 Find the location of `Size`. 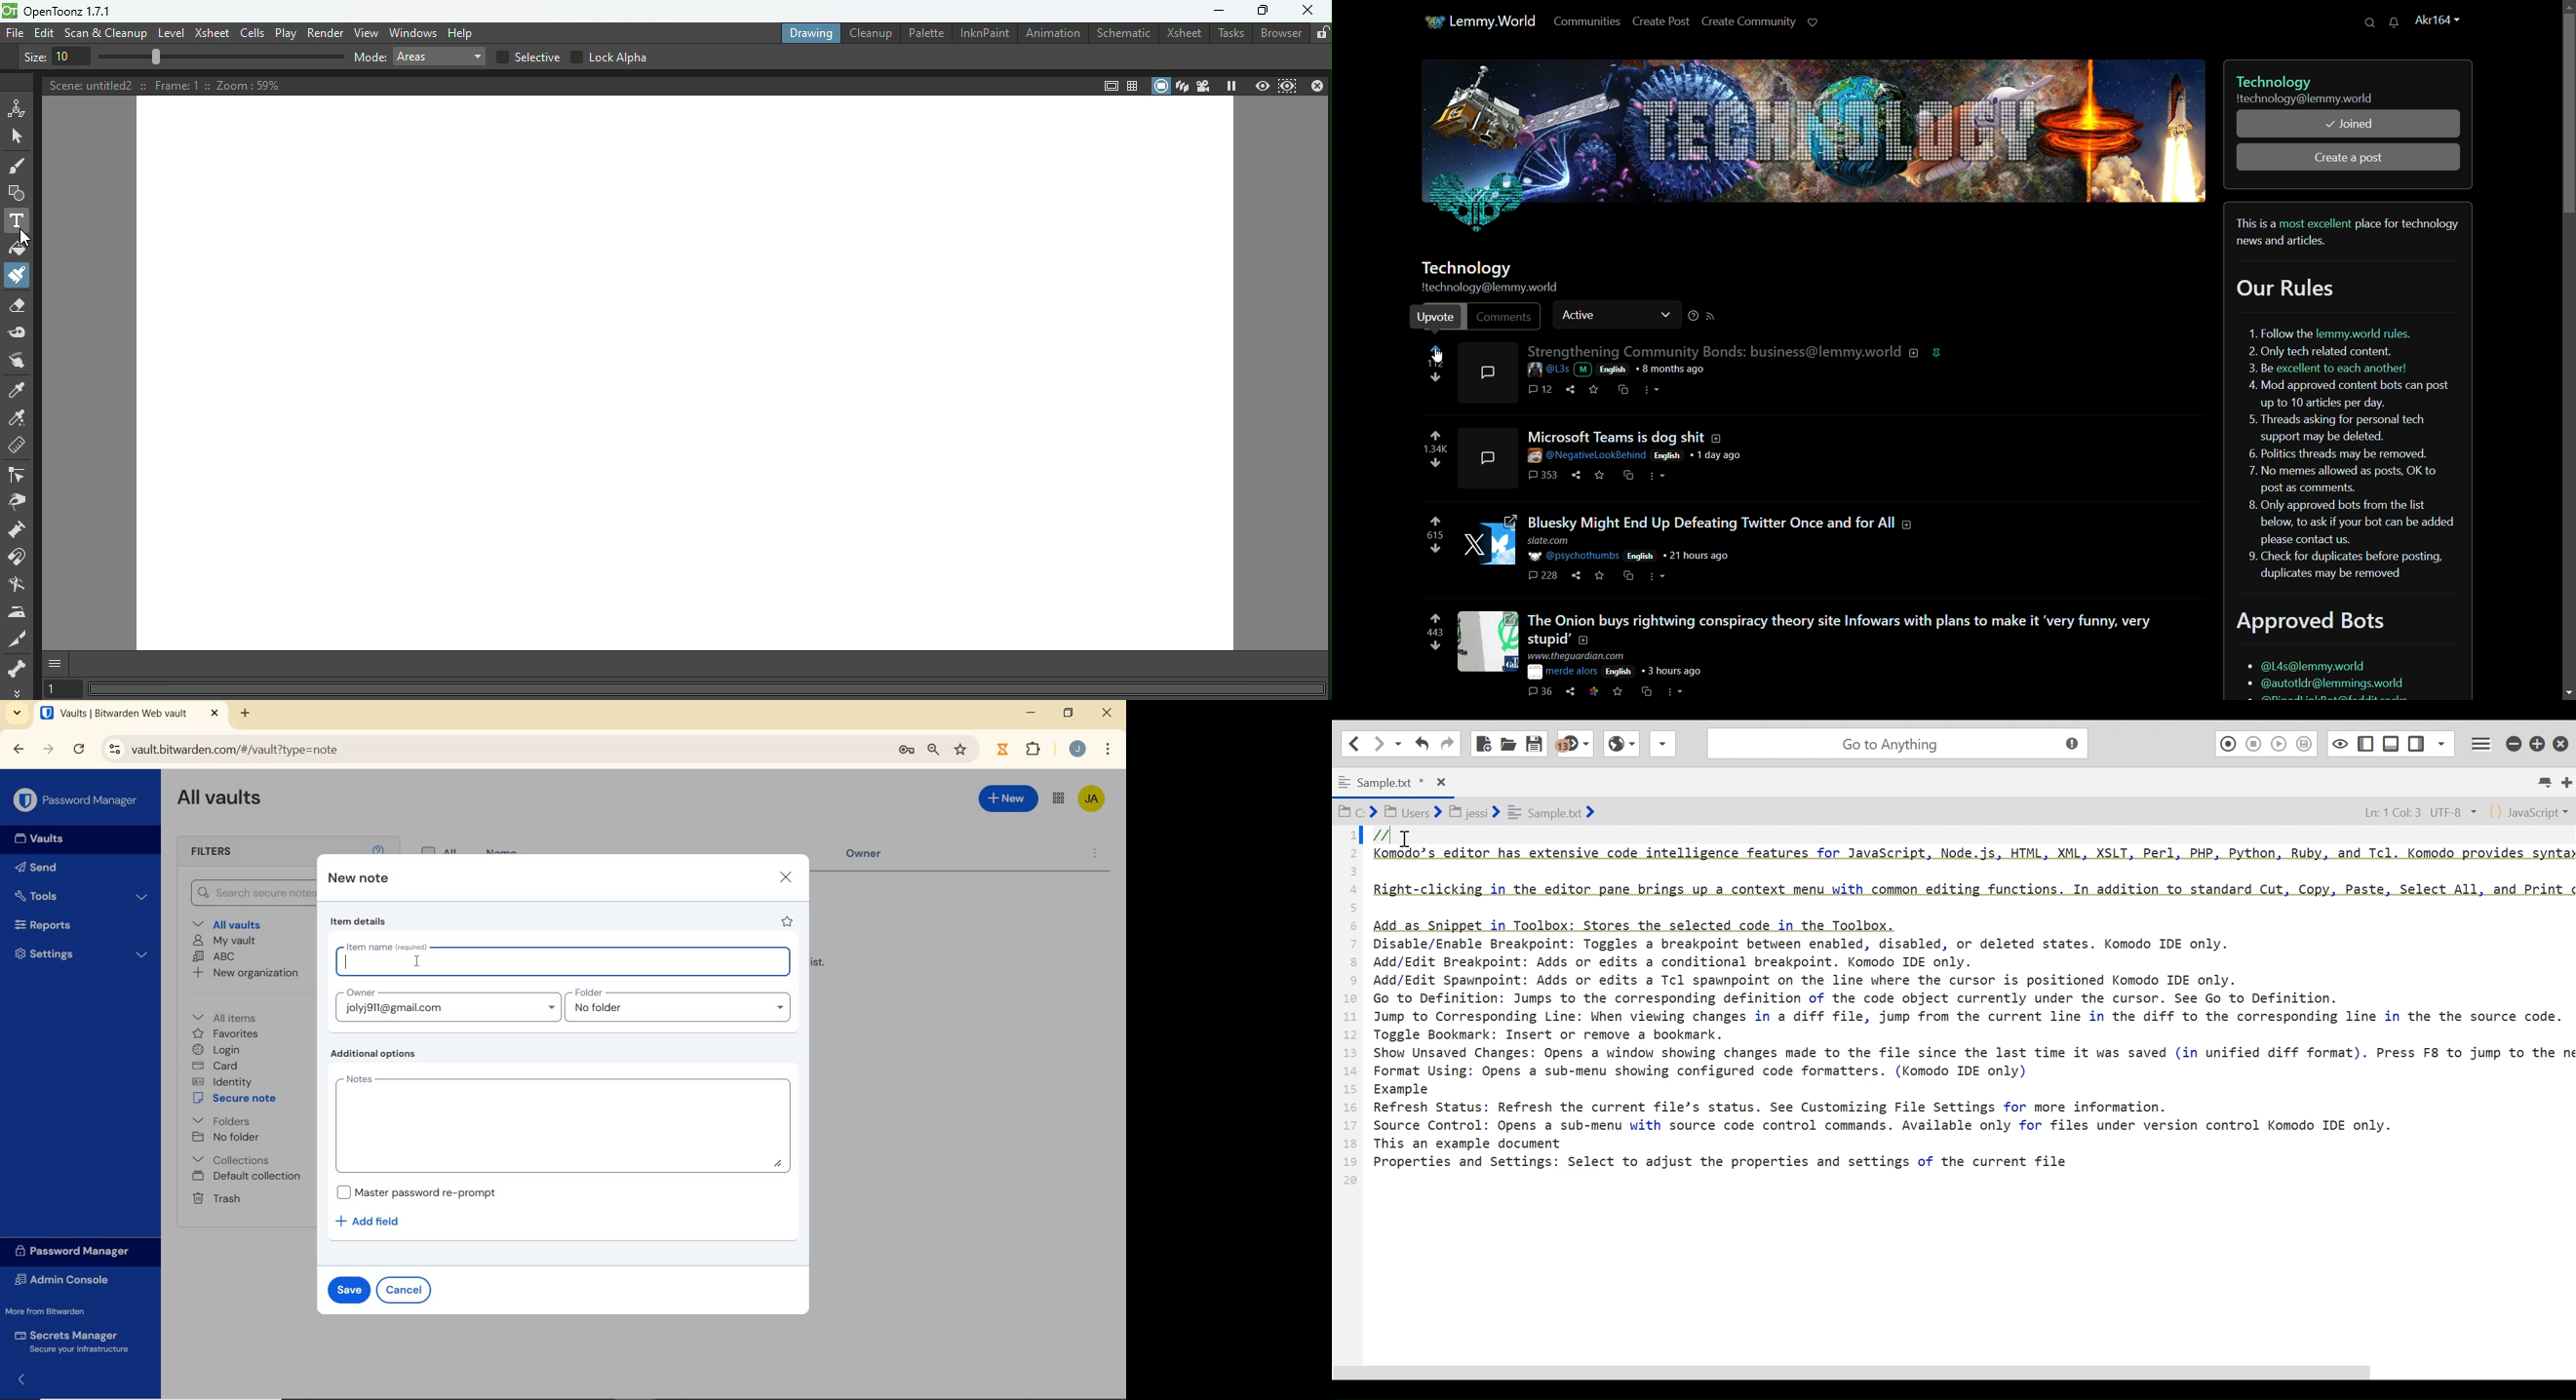

Size is located at coordinates (33, 57).